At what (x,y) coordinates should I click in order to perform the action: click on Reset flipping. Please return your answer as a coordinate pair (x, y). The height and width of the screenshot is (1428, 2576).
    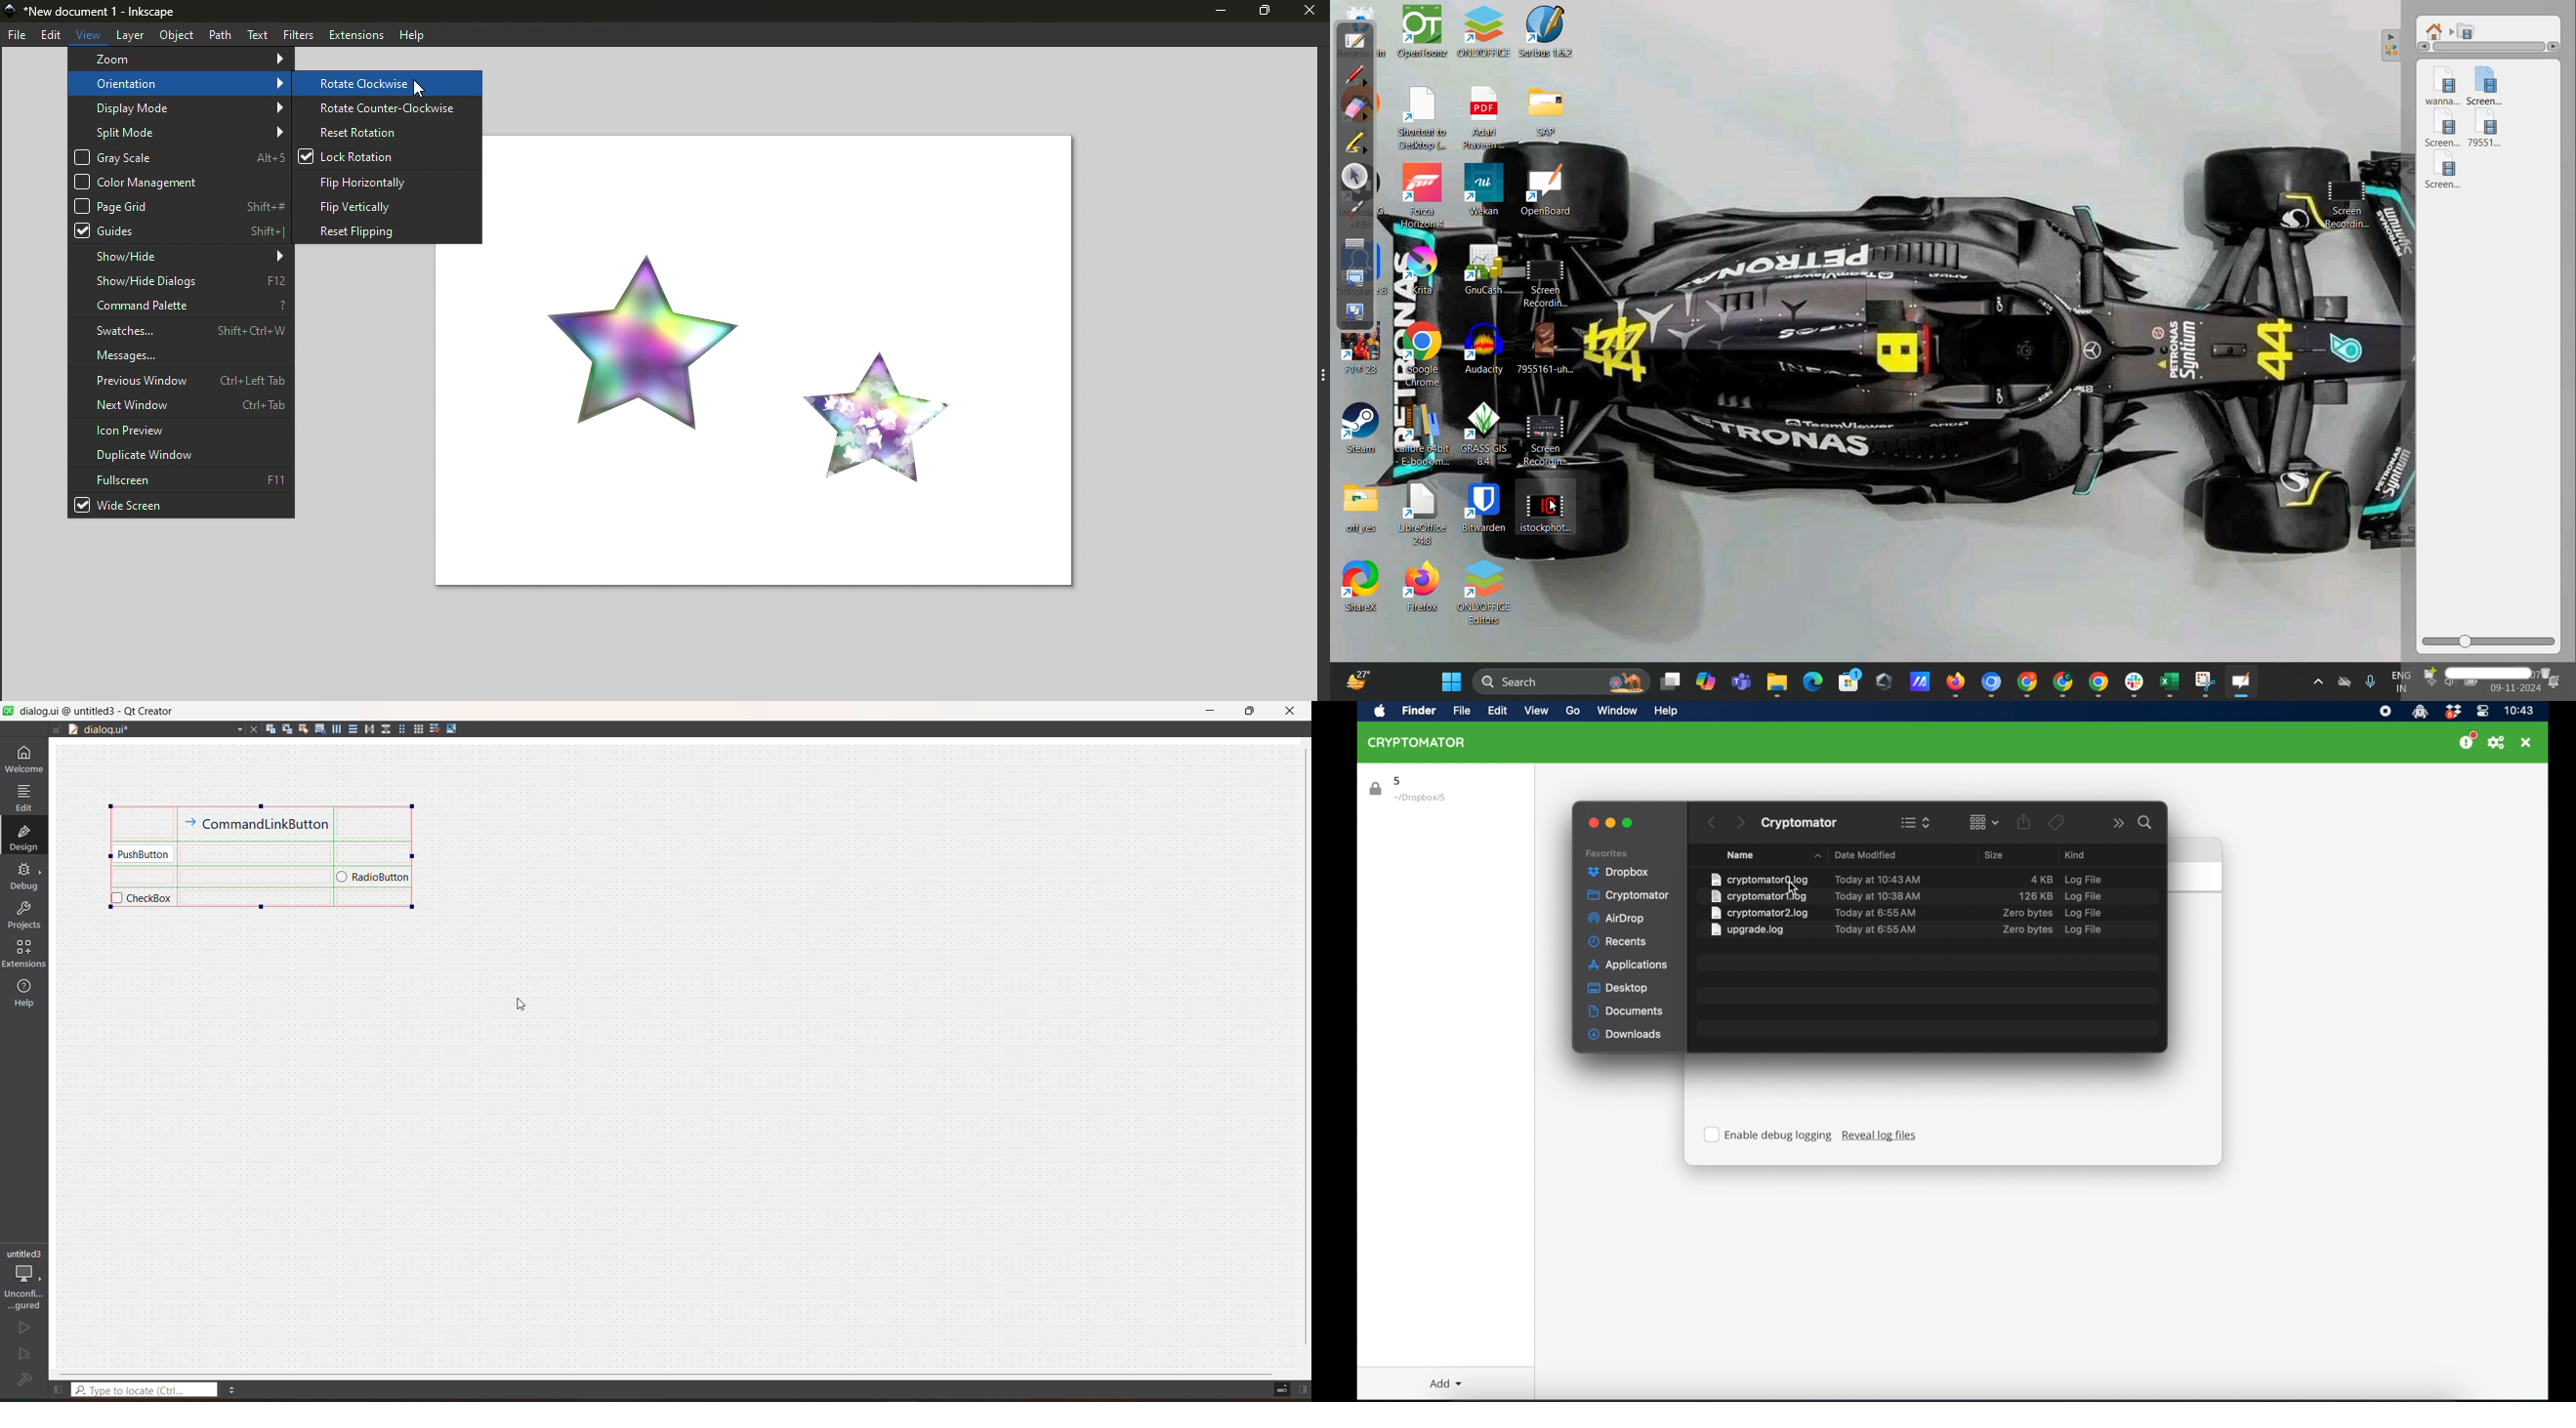
    Looking at the image, I should click on (386, 229).